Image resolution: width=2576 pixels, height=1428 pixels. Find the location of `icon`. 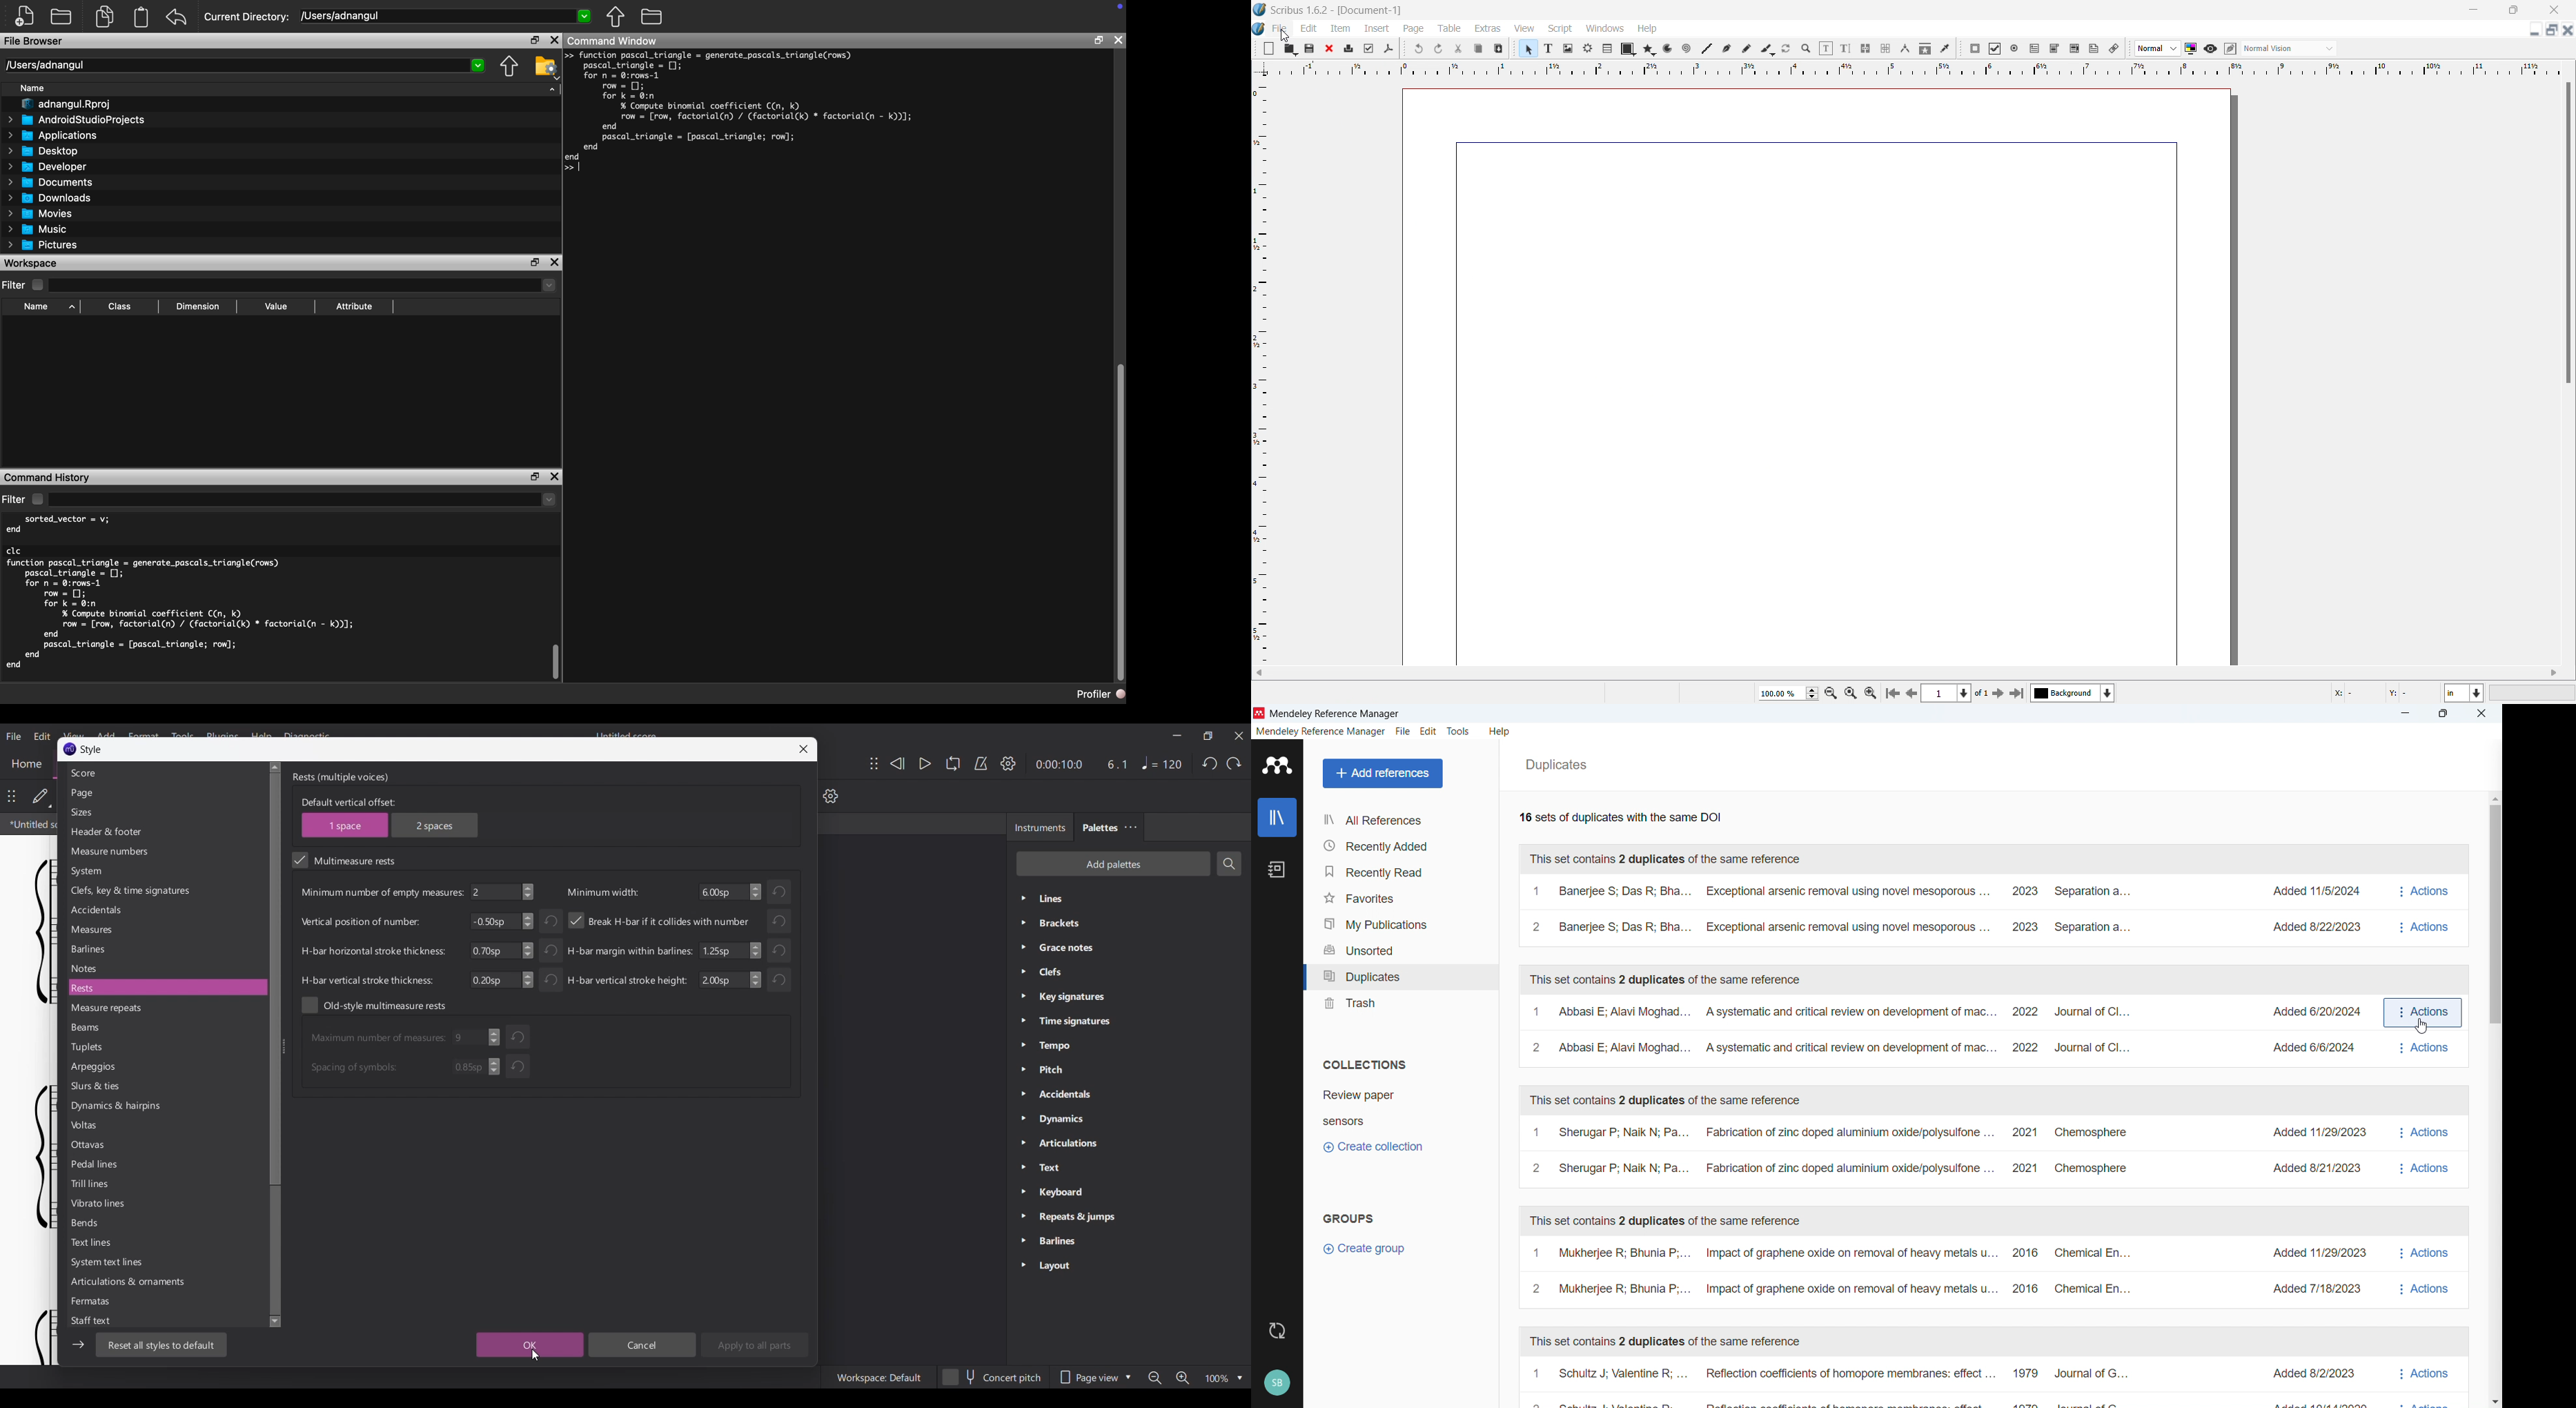

icon is located at coordinates (1442, 48).